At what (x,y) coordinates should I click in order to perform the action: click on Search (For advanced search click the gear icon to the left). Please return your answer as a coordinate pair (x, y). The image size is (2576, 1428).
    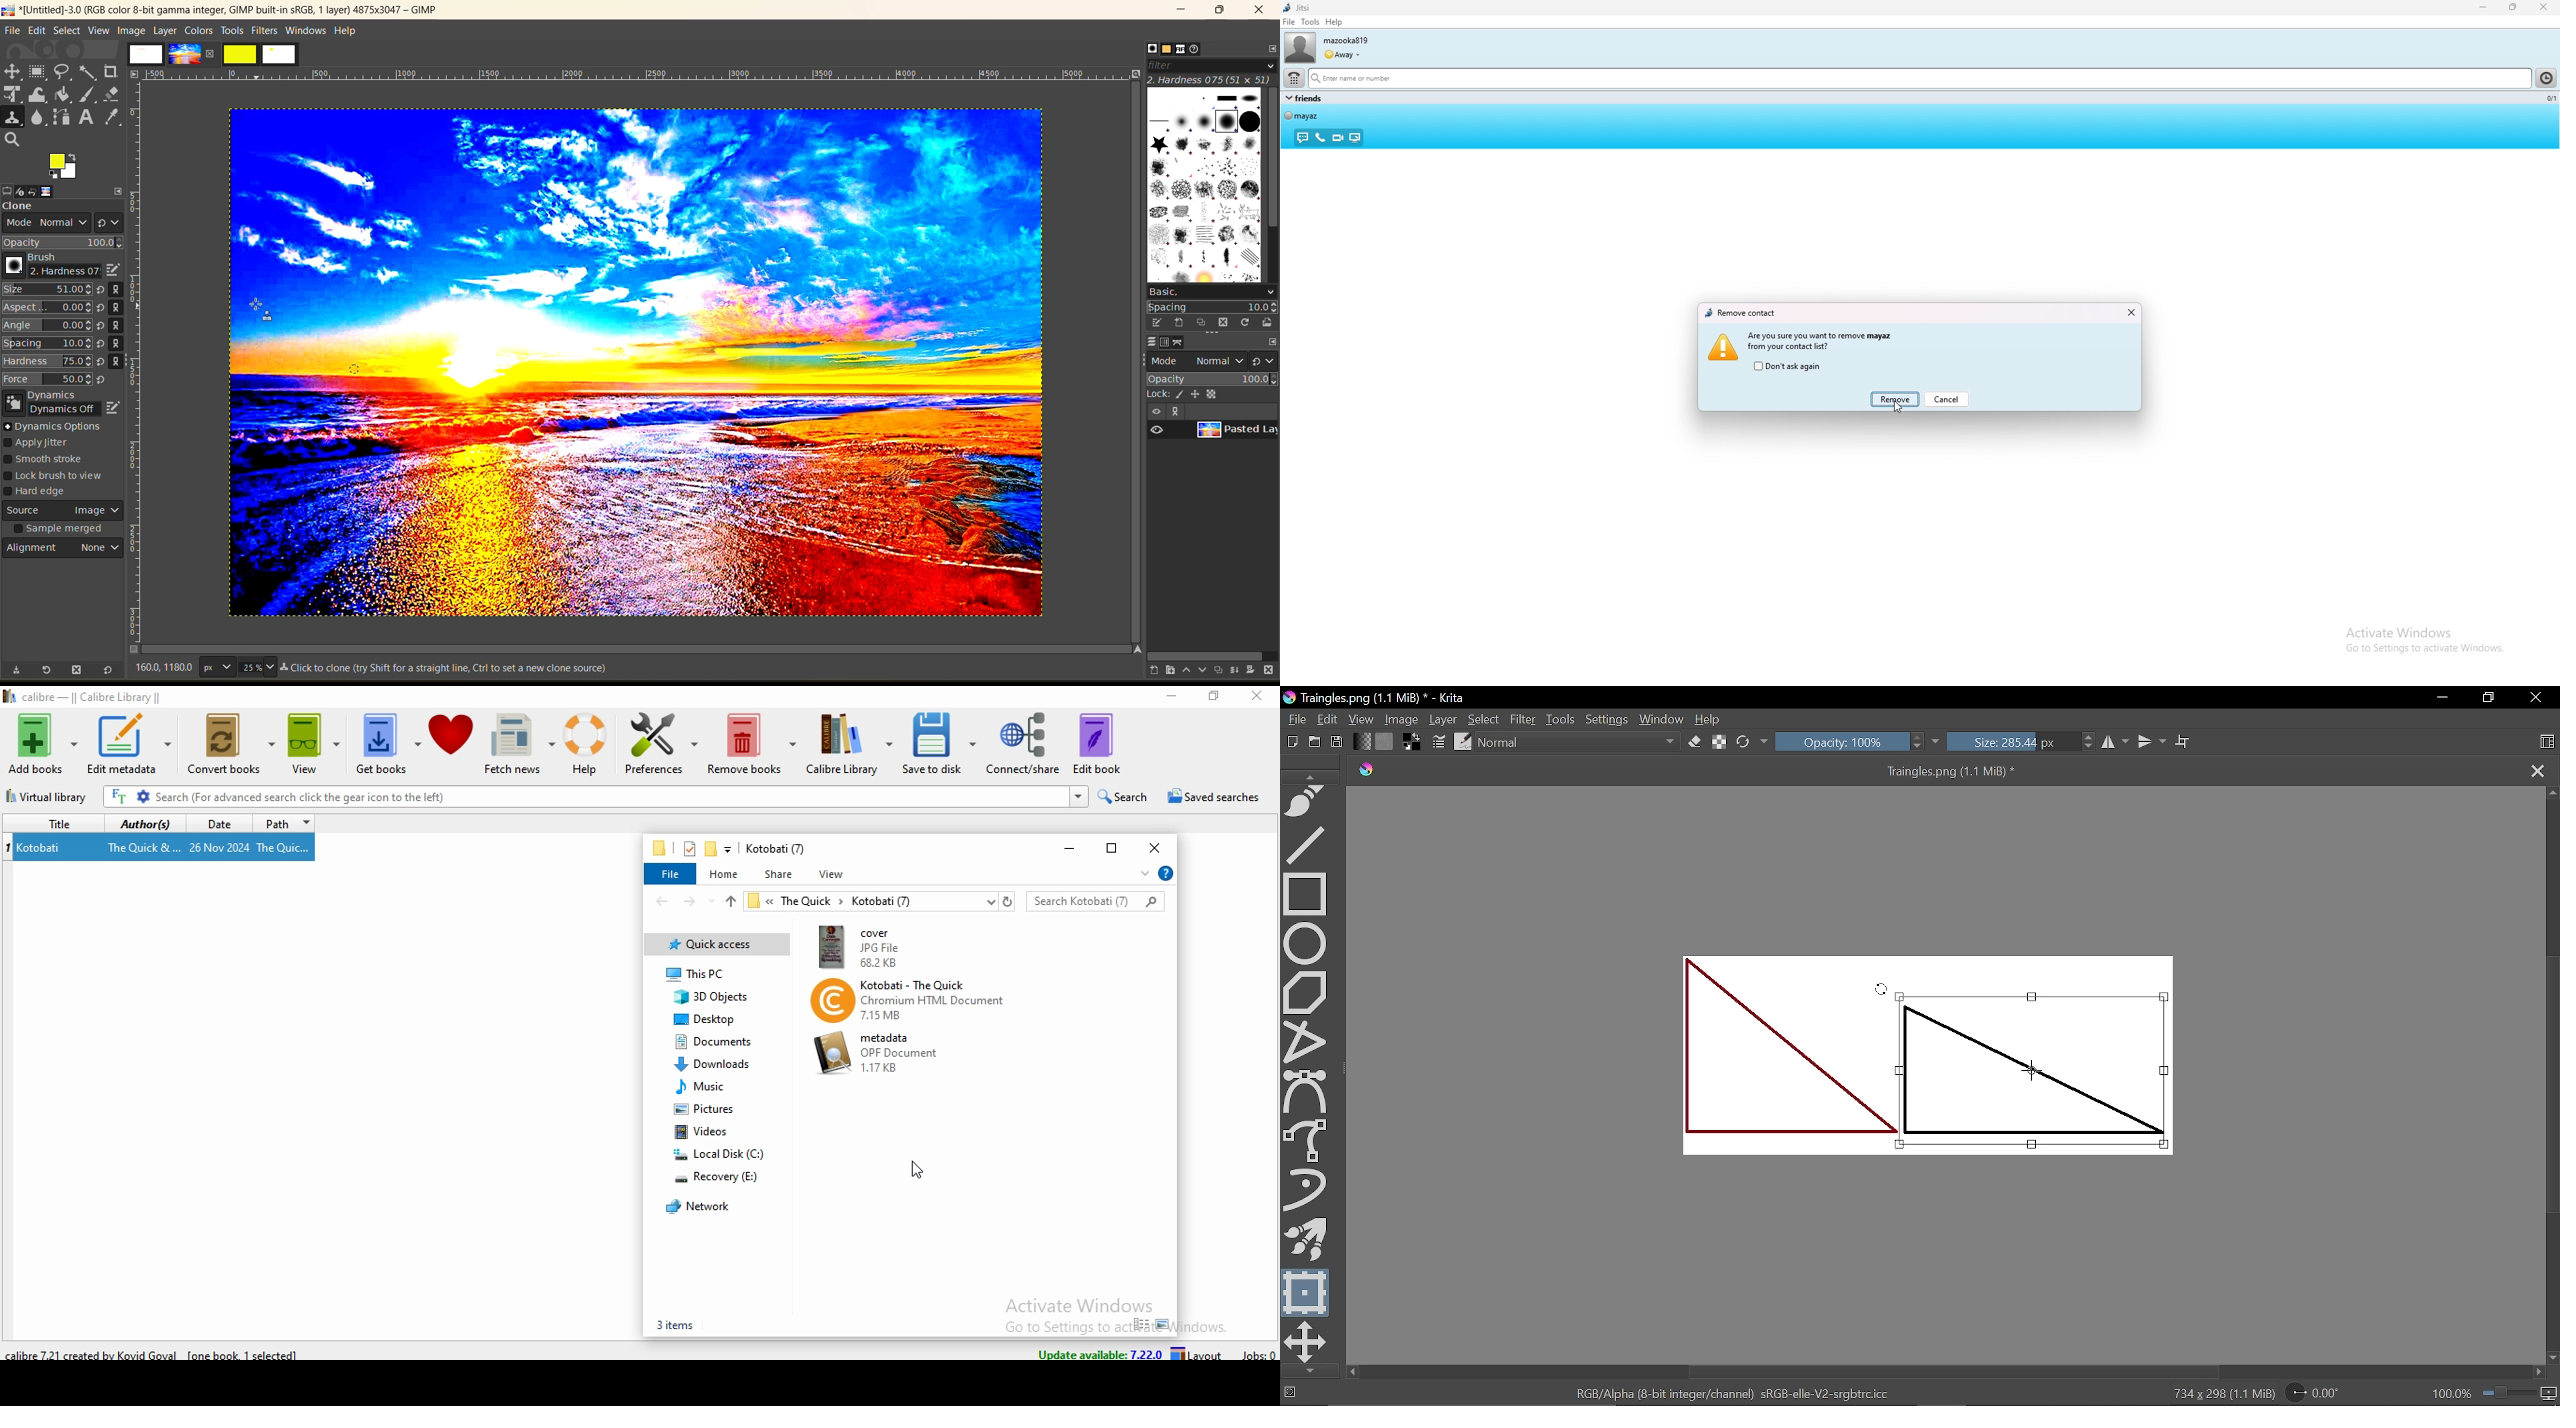
    Looking at the image, I should click on (595, 797).